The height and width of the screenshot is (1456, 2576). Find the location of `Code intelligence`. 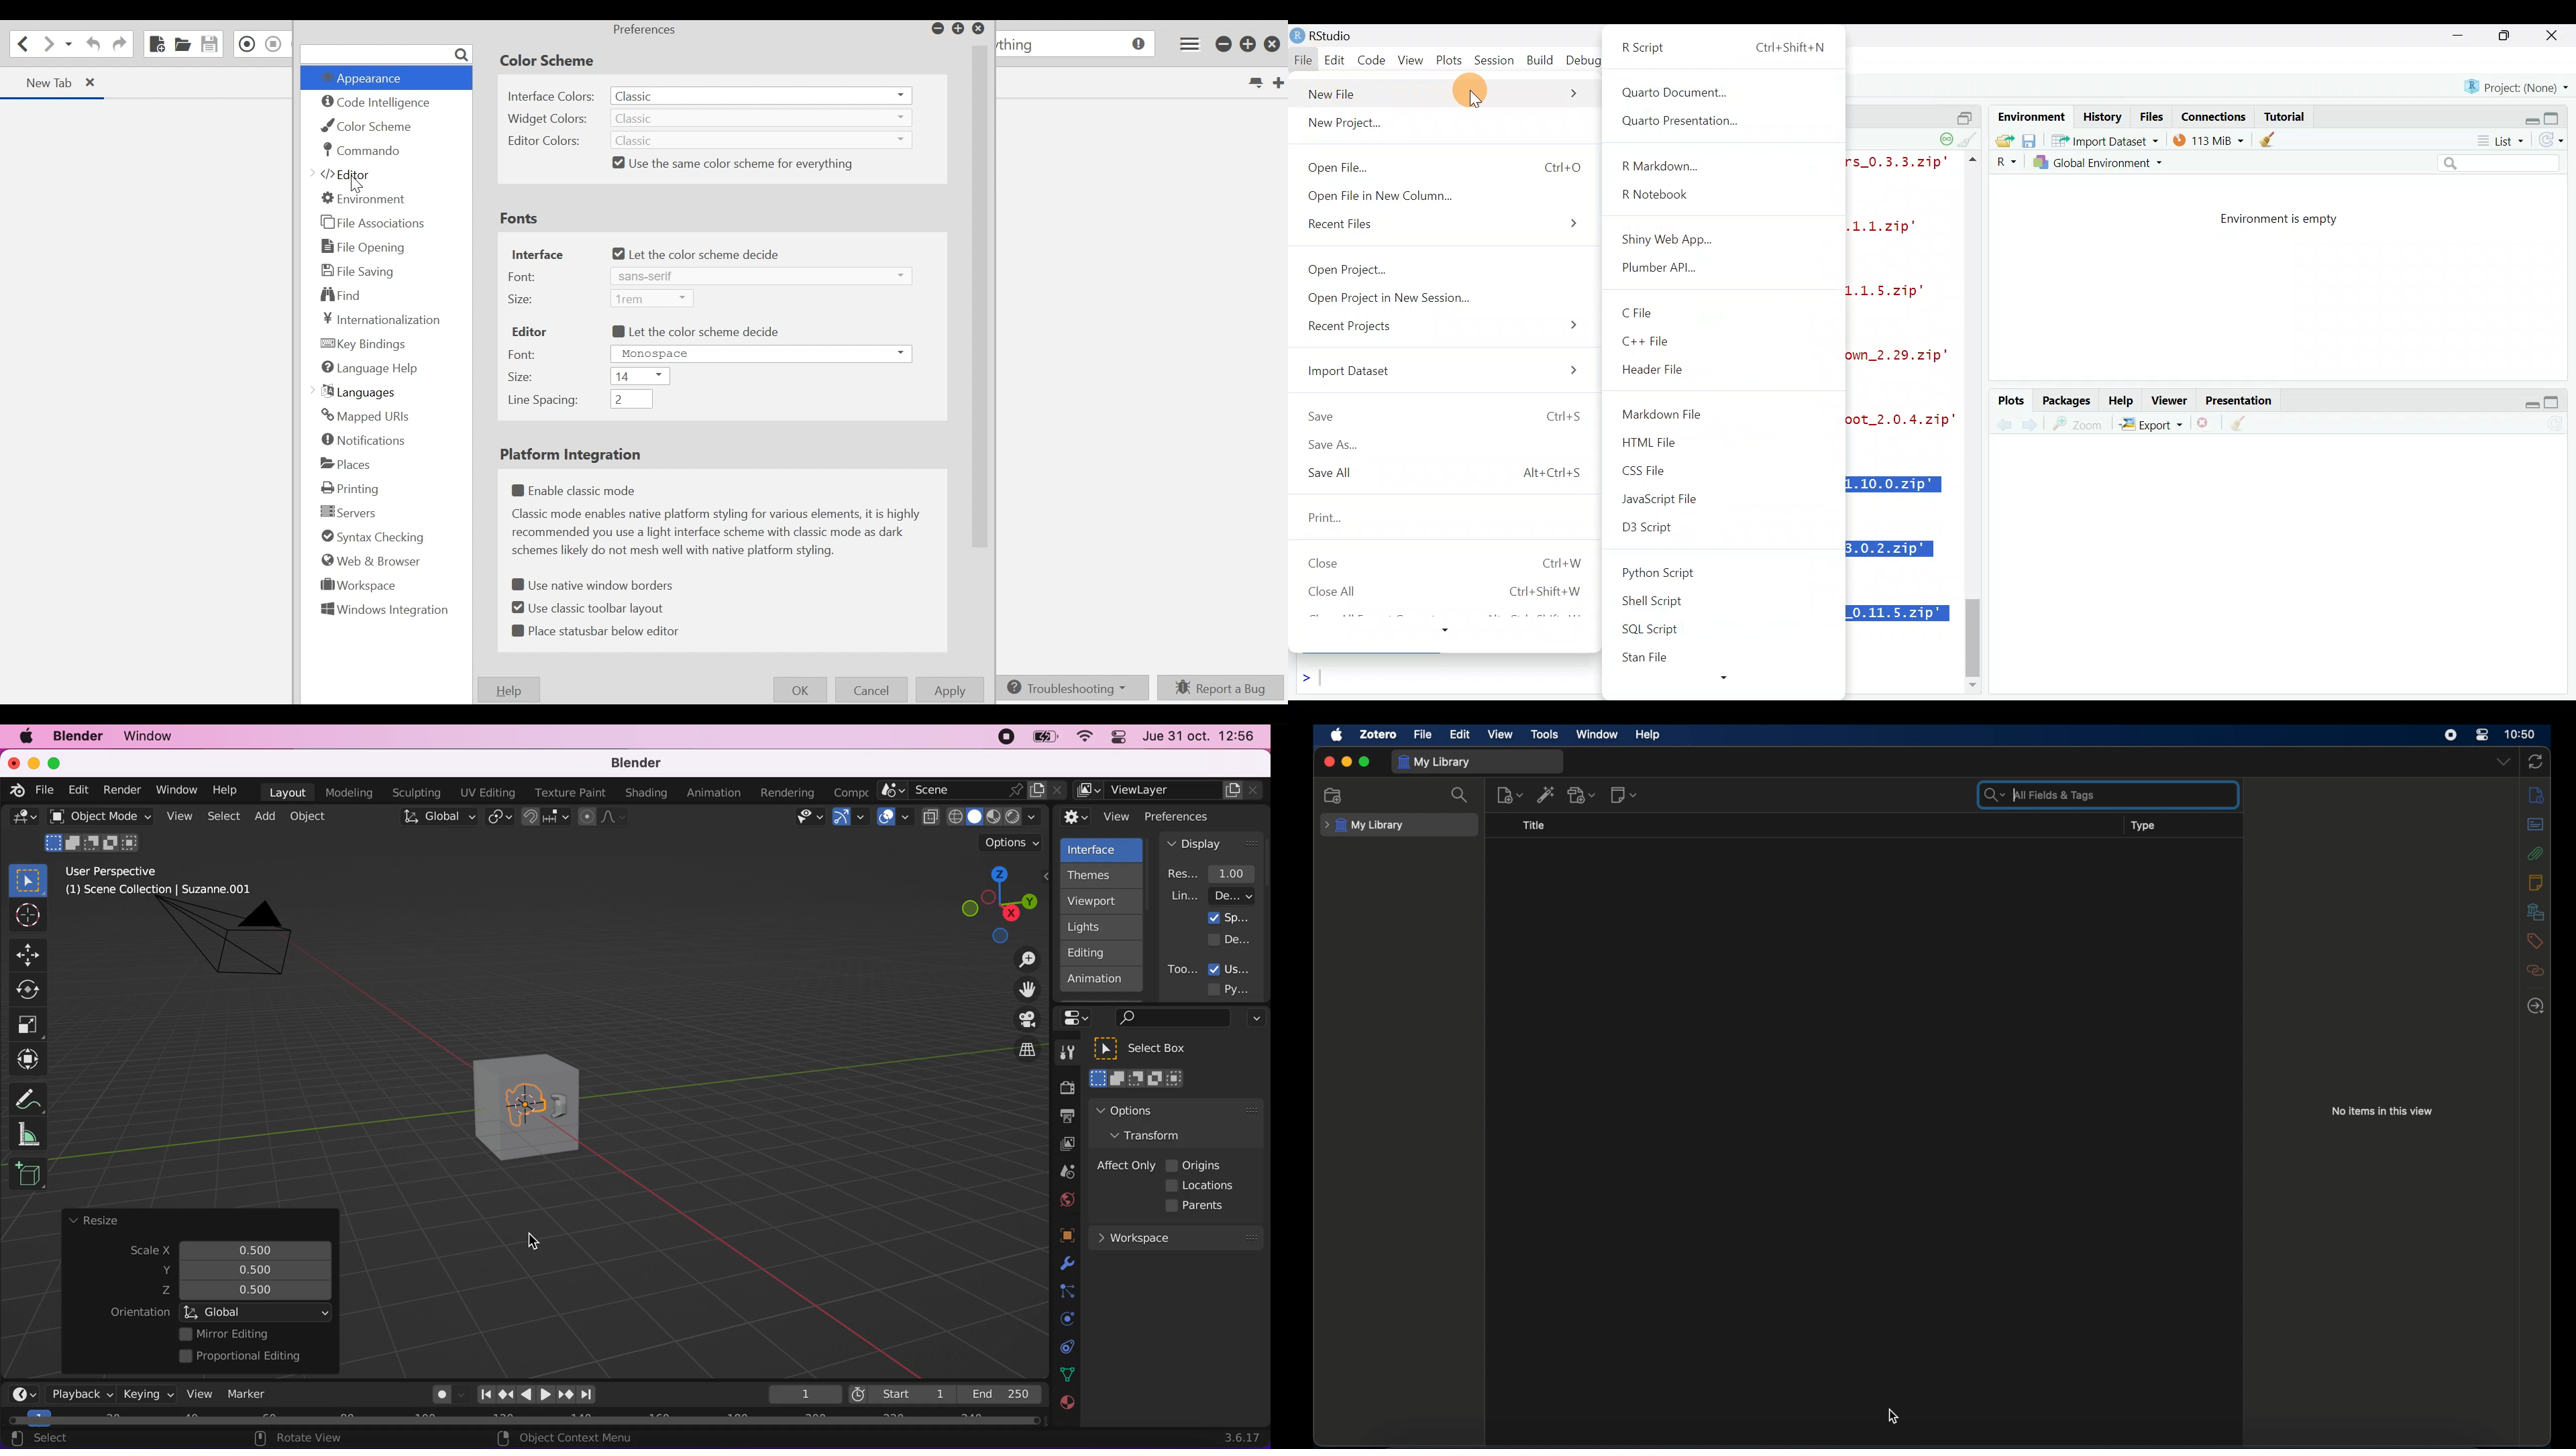

Code intelligence is located at coordinates (379, 103).